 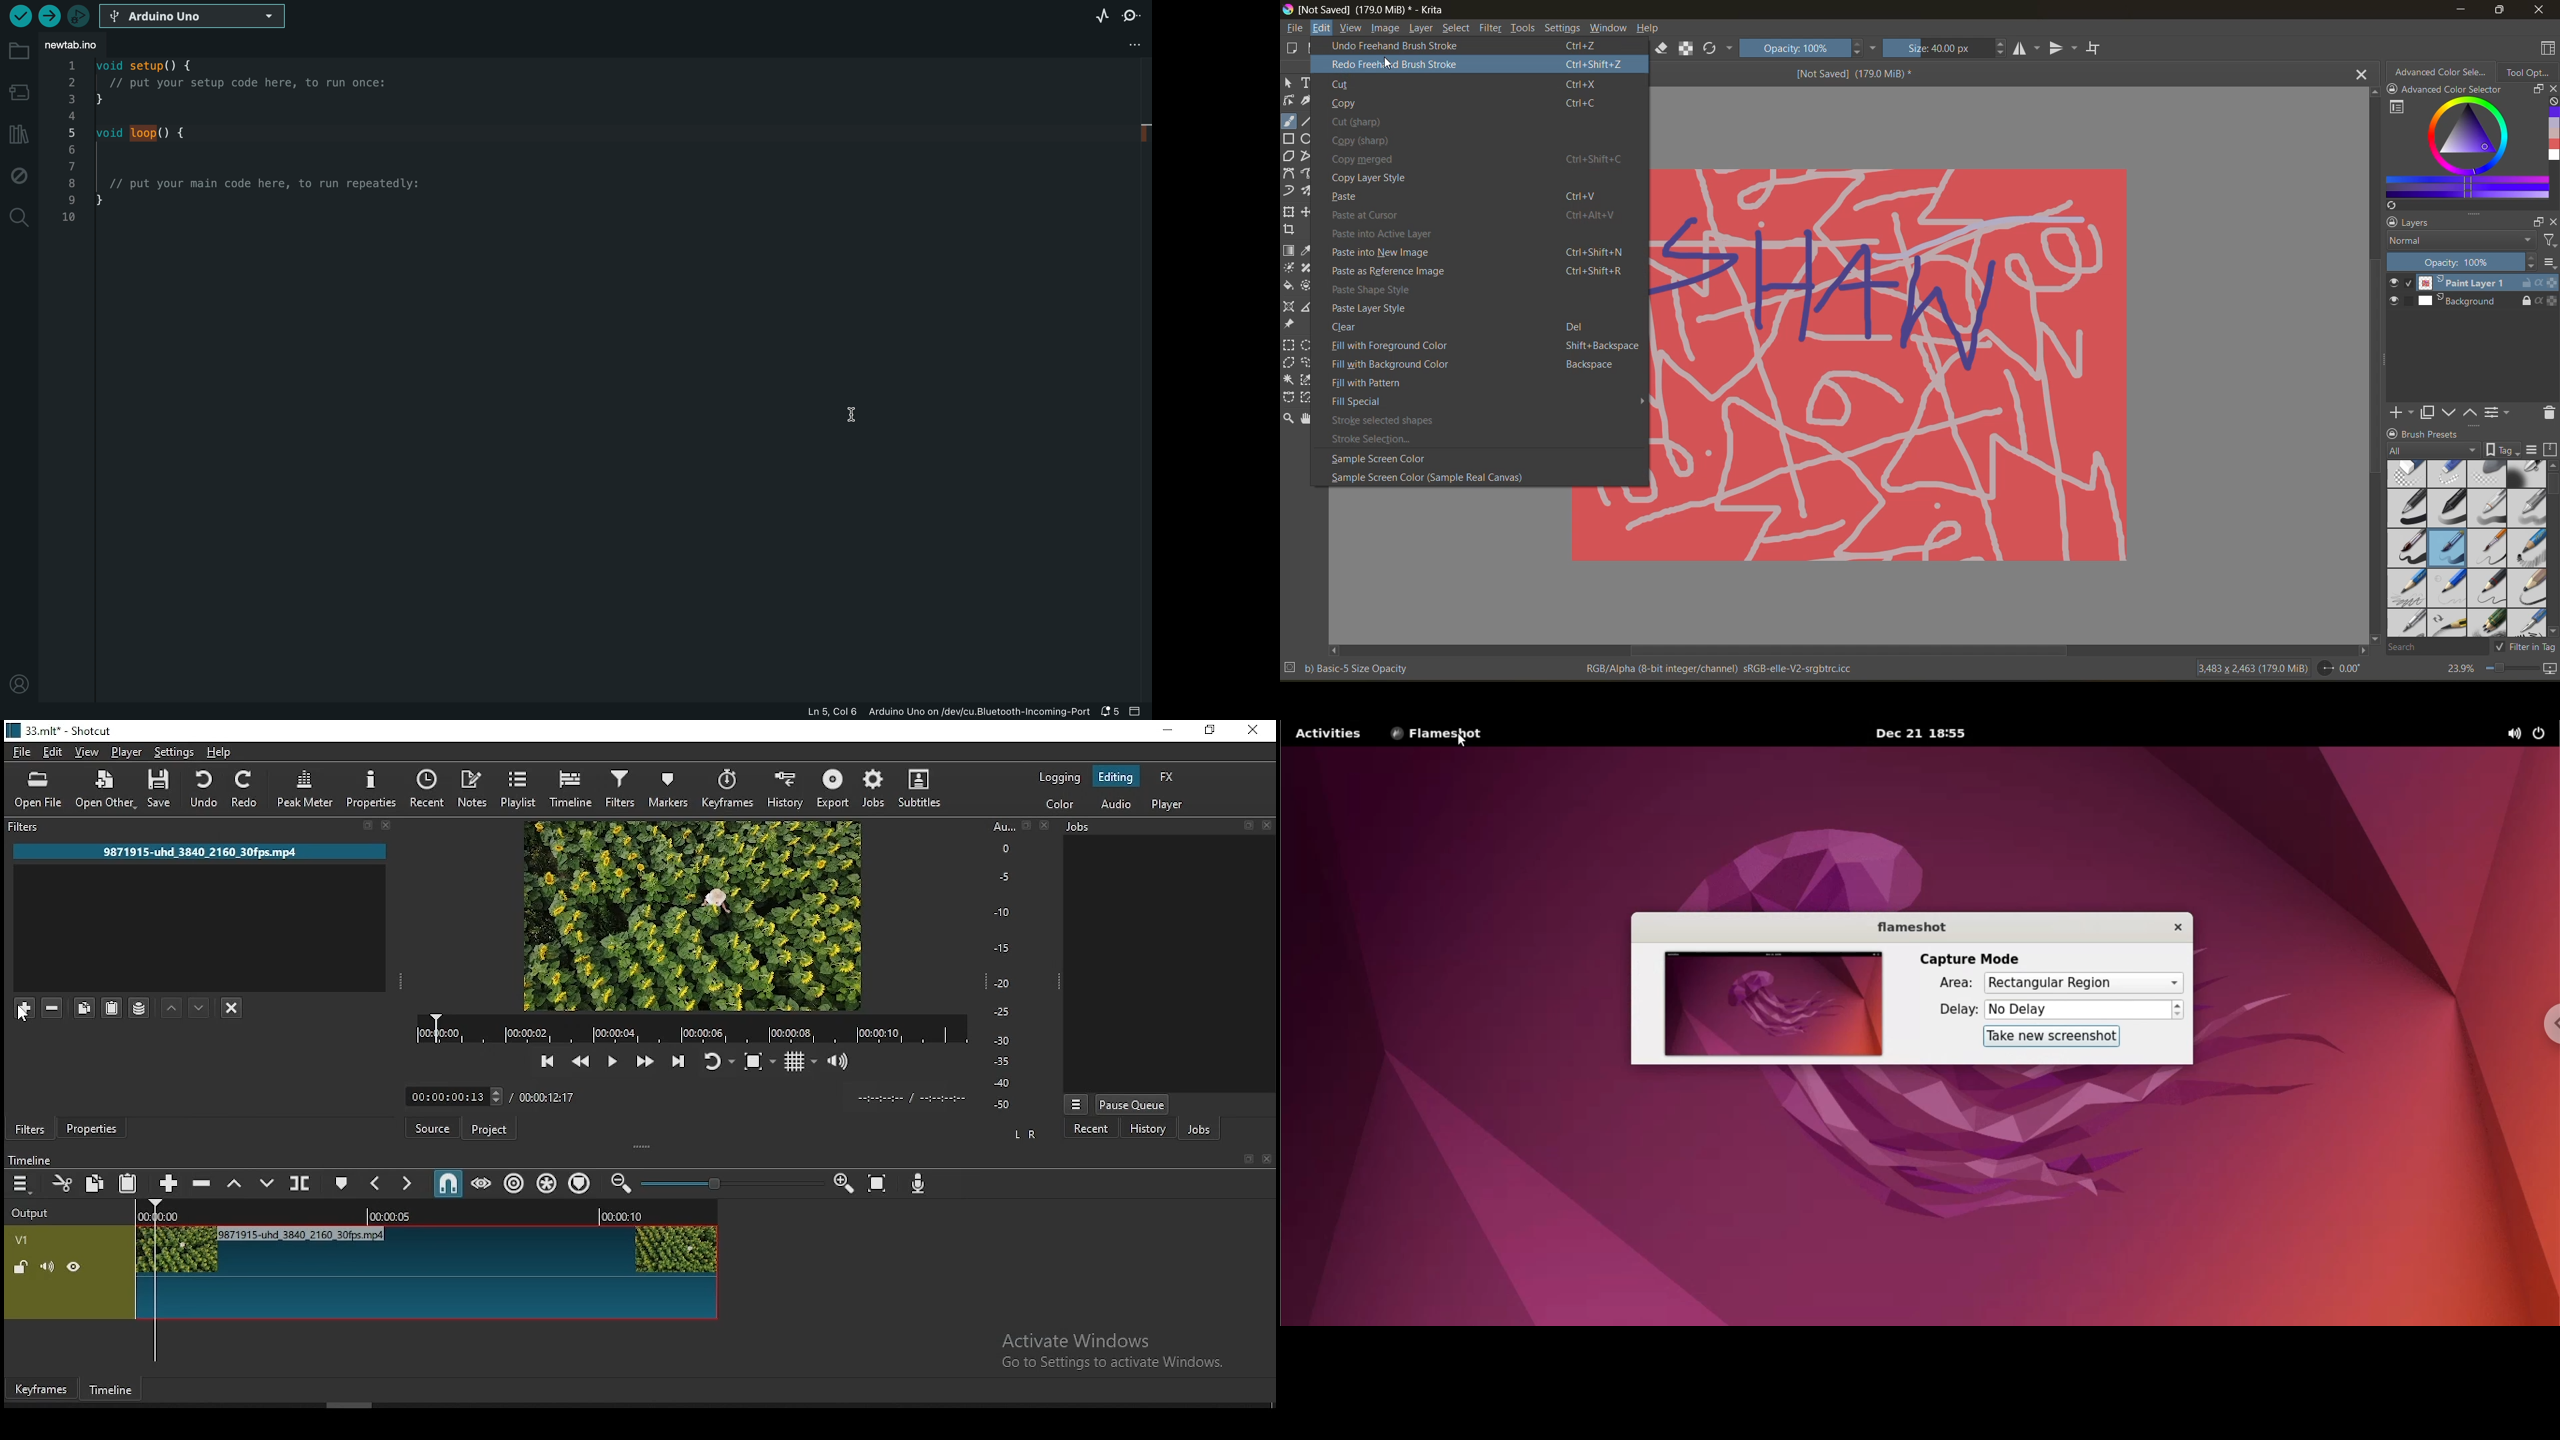 What do you see at coordinates (1767, 1005) in the screenshot?
I see `screenshot preview` at bounding box center [1767, 1005].